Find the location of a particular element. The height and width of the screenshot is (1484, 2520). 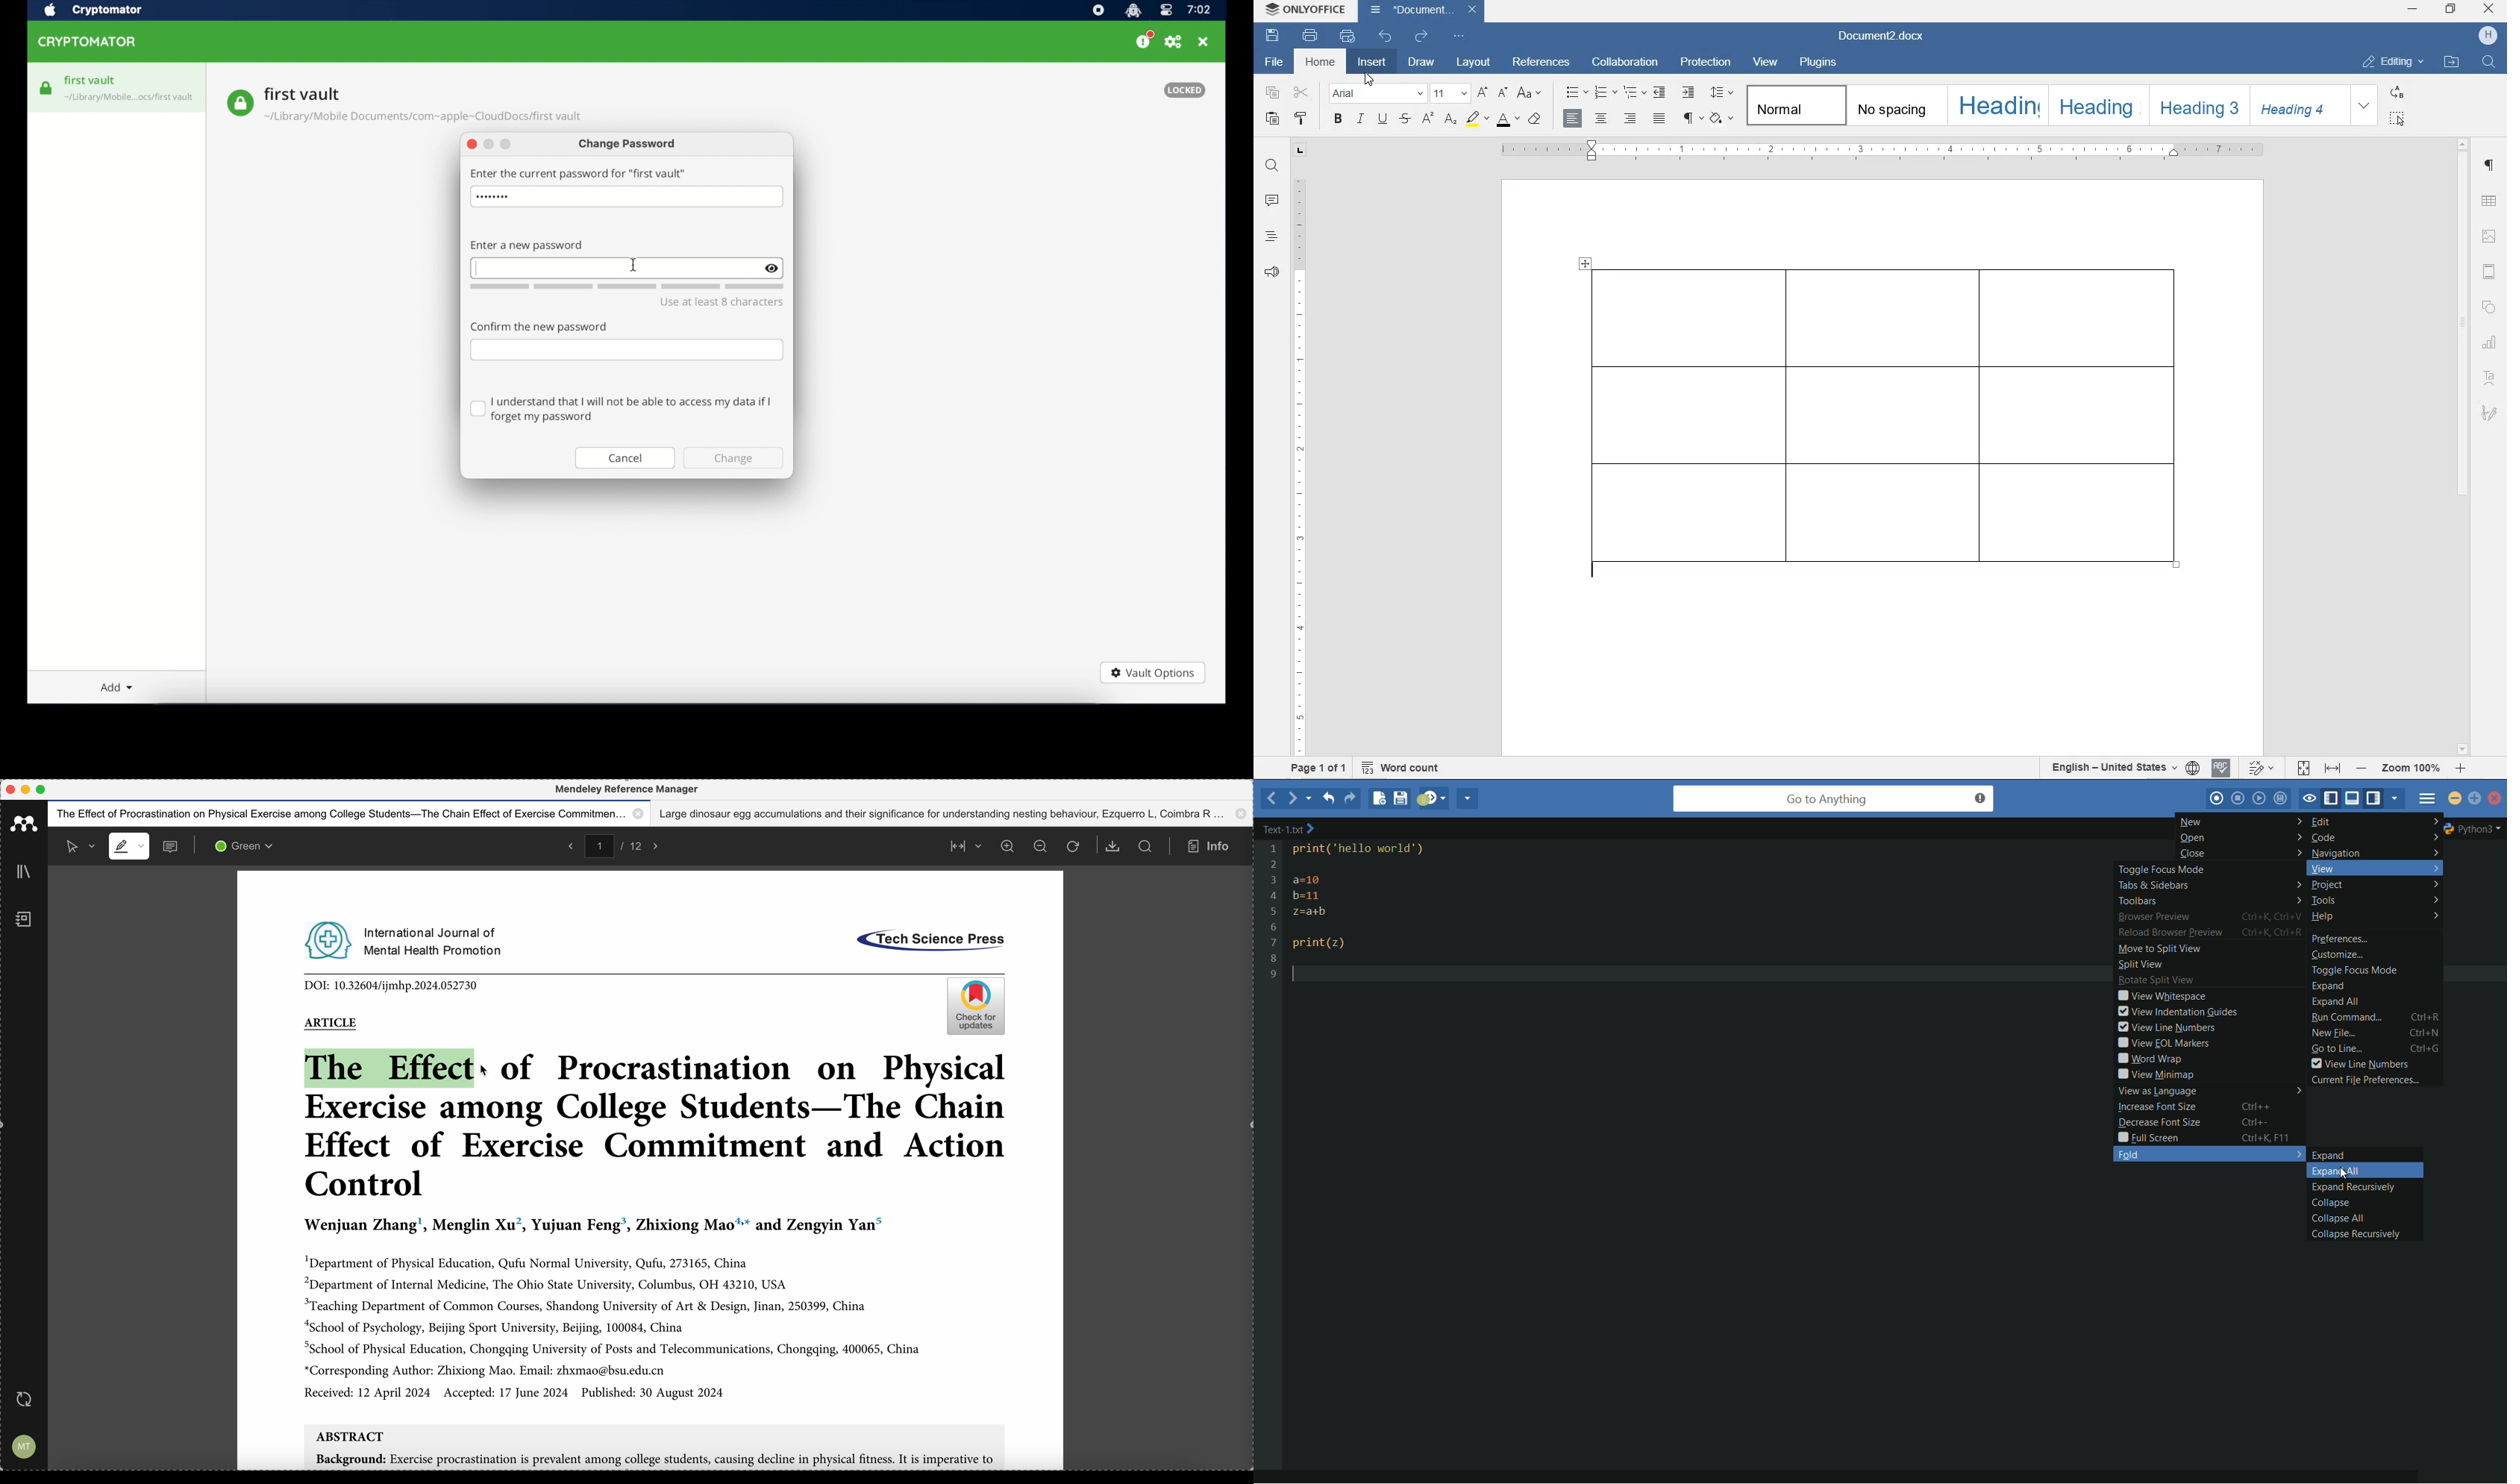

pdf opened is located at coordinates (365, 1280).